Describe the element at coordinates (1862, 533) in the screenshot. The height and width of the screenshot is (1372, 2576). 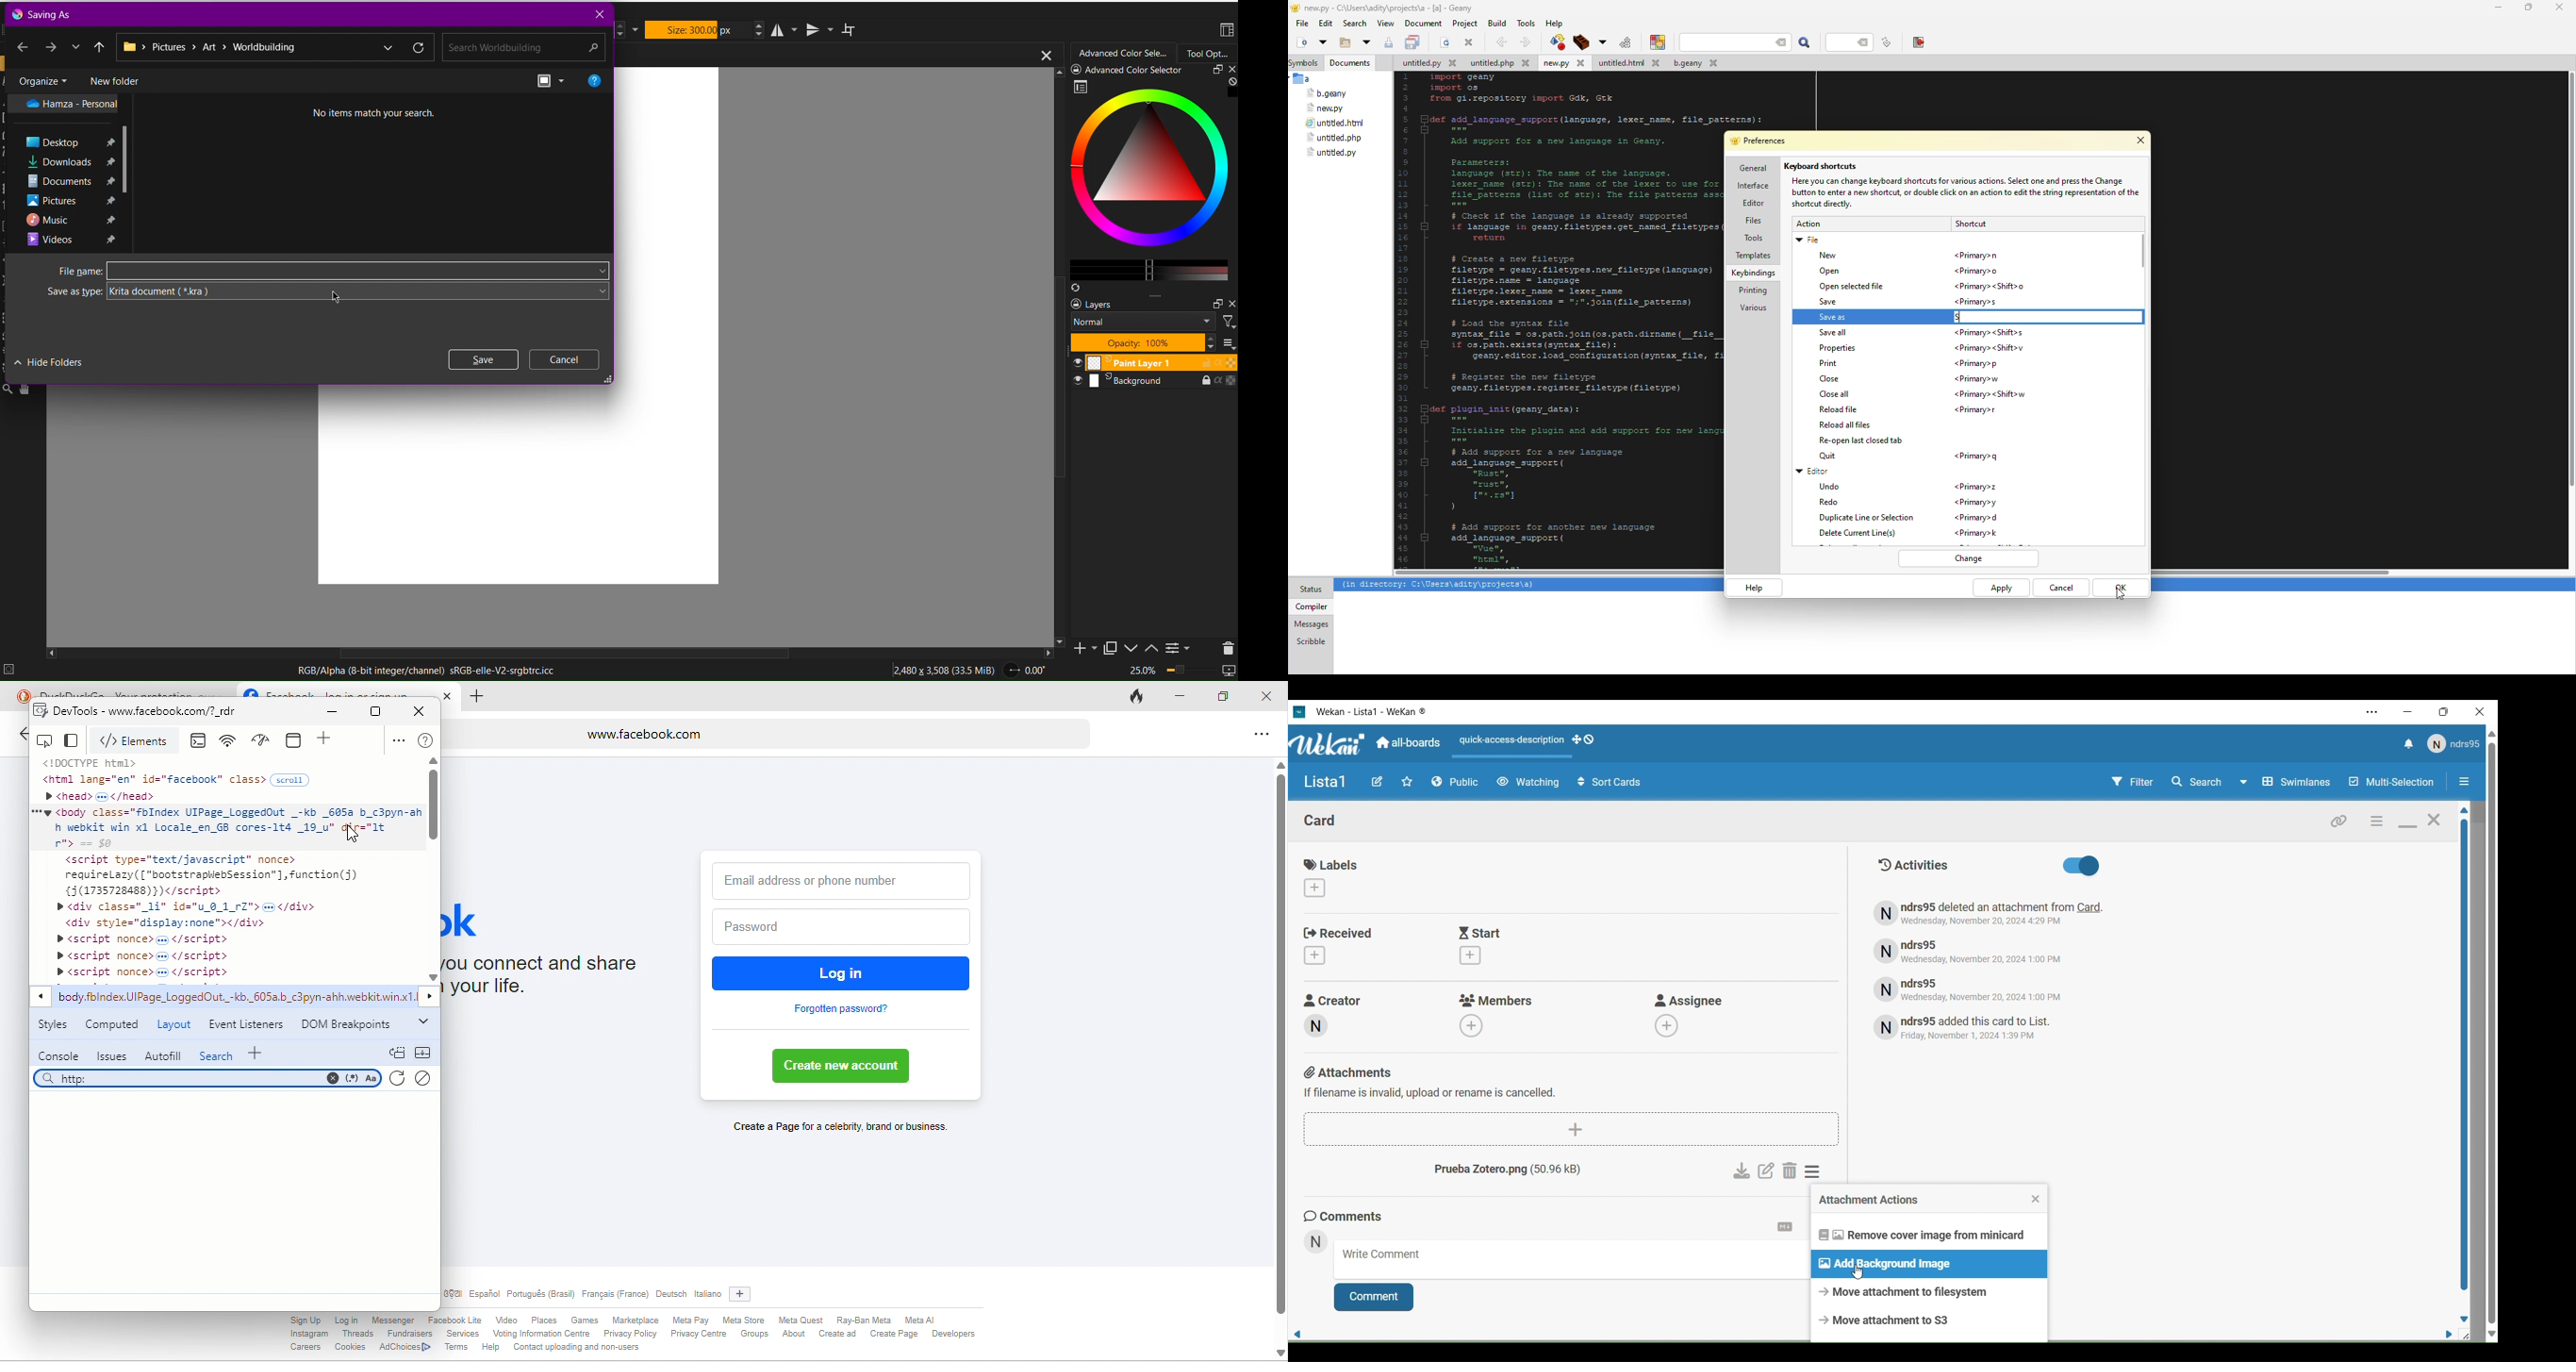
I see `delete` at that location.